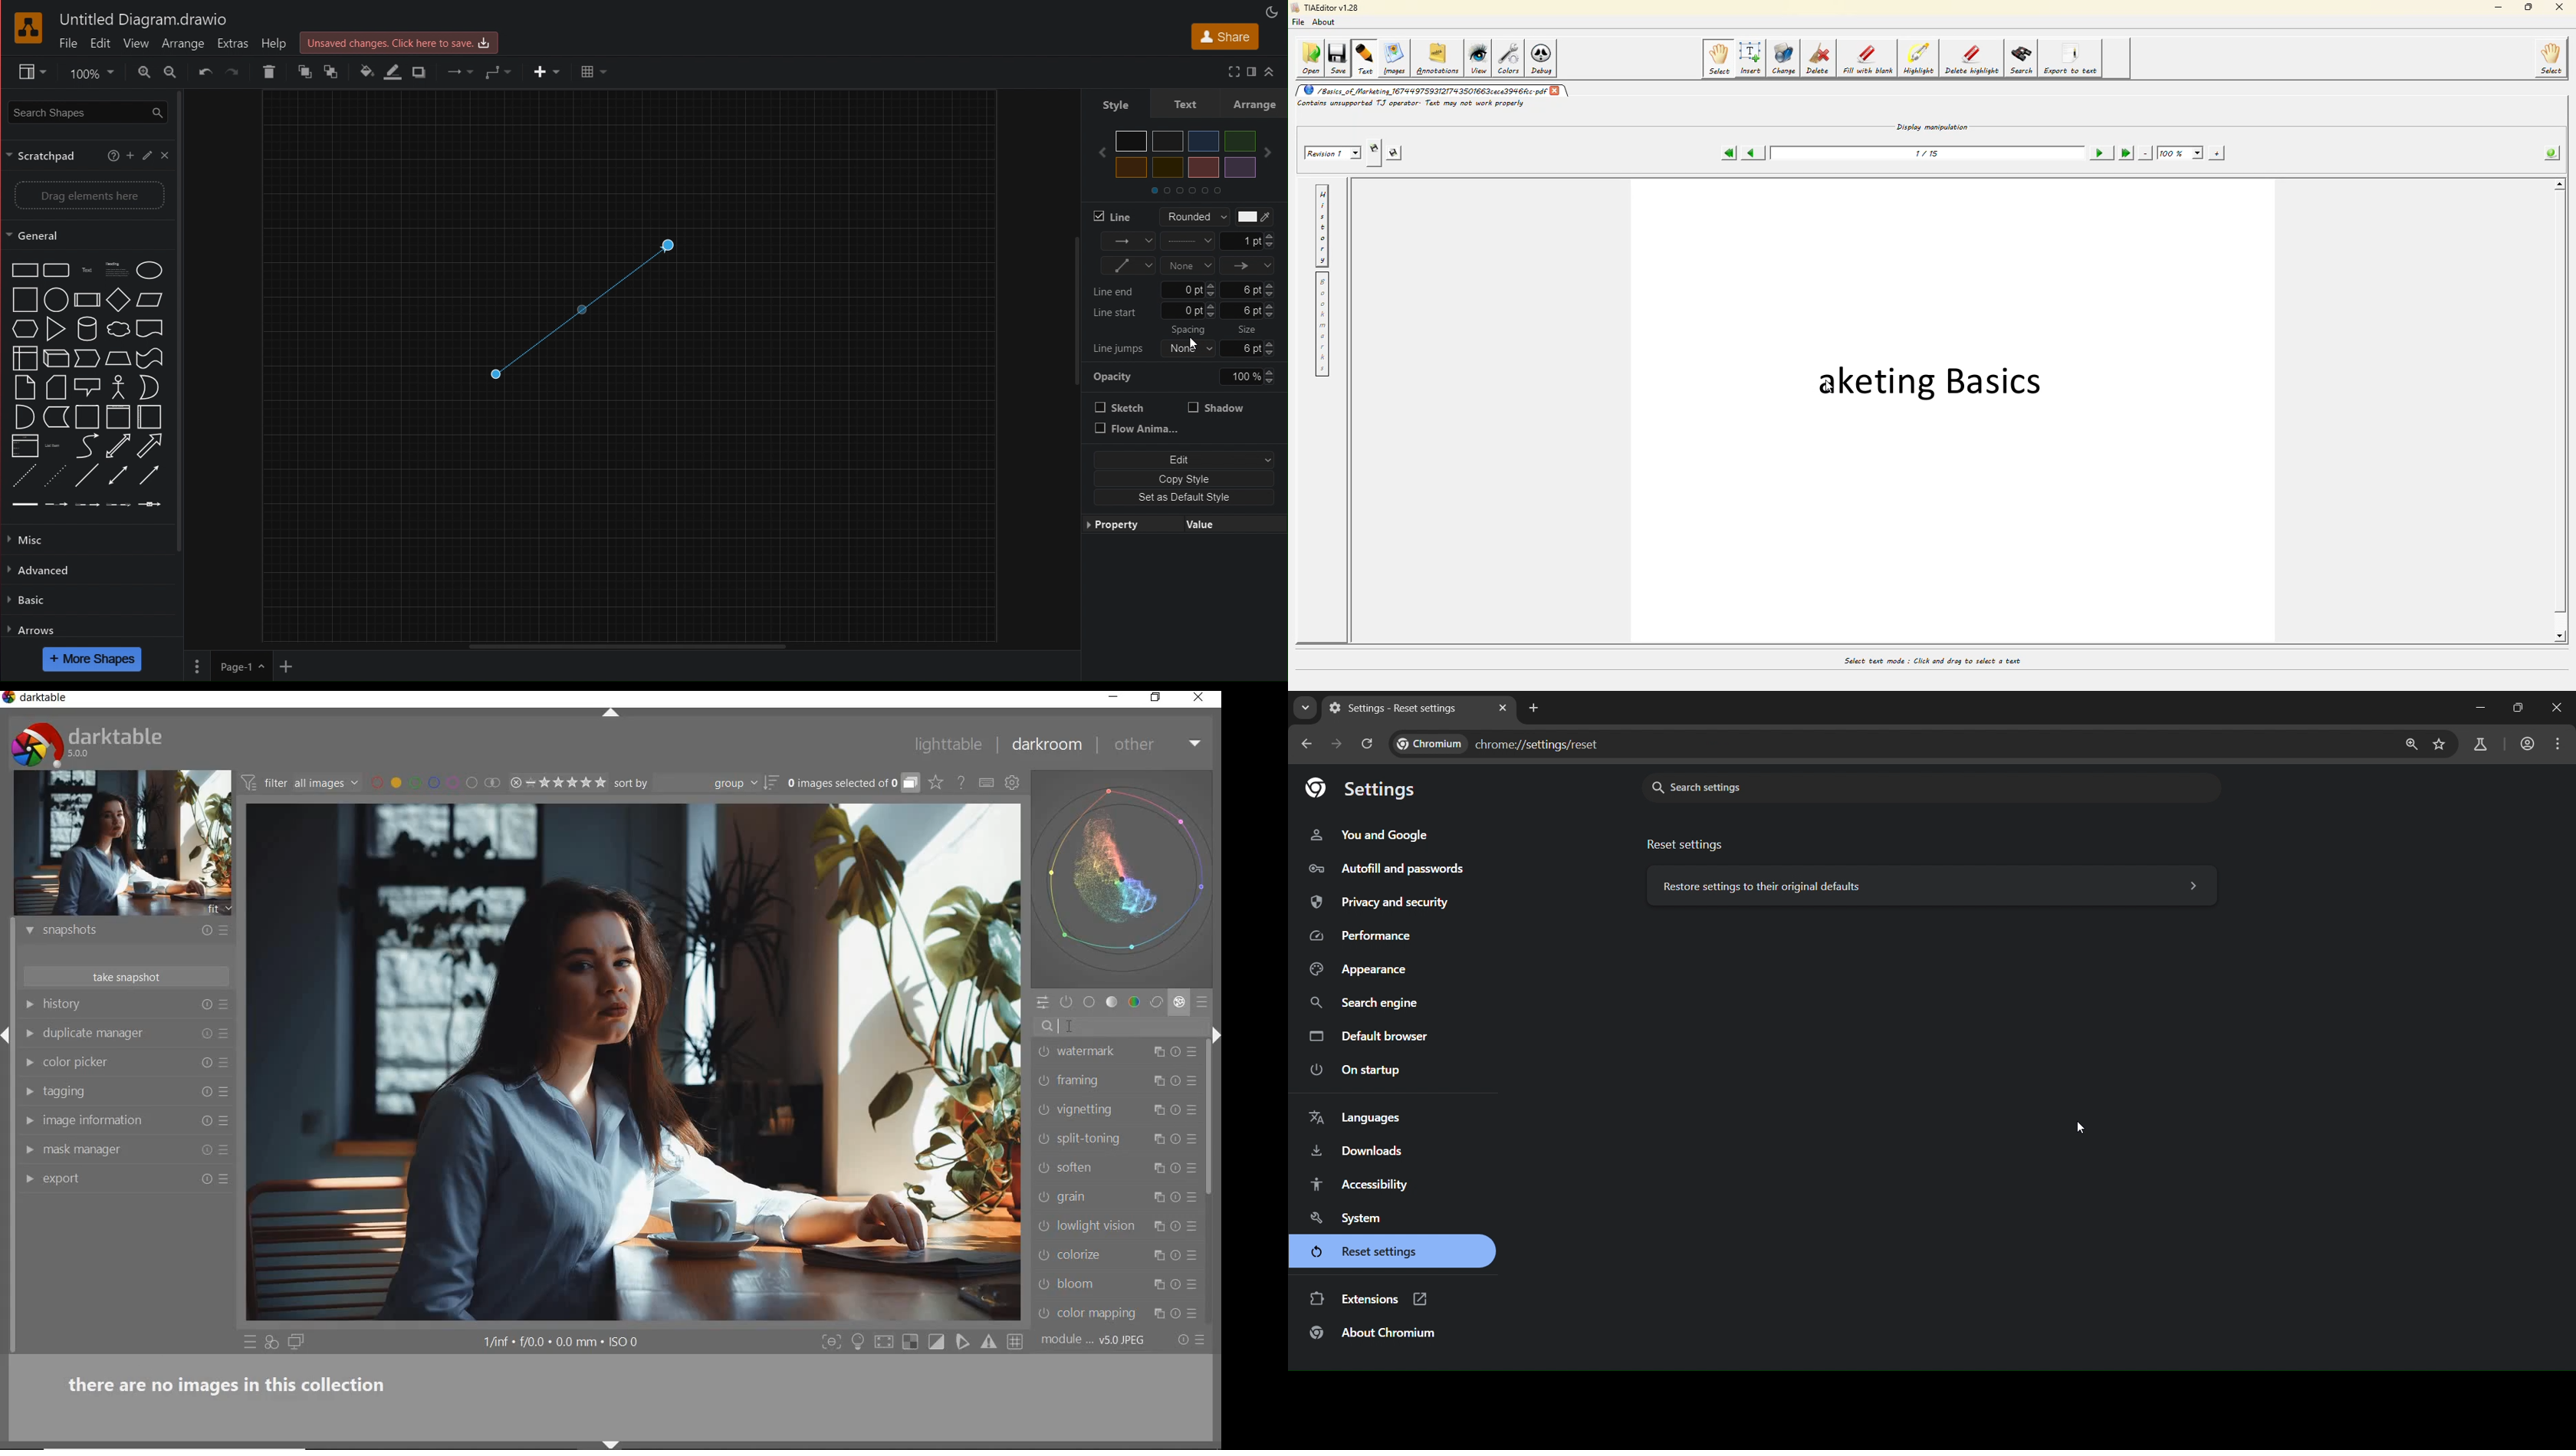 This screenshot has width=2576, height=1456. Describe the element at coordinates (123, 844) in the screenshot. I see `image preview` at that location.